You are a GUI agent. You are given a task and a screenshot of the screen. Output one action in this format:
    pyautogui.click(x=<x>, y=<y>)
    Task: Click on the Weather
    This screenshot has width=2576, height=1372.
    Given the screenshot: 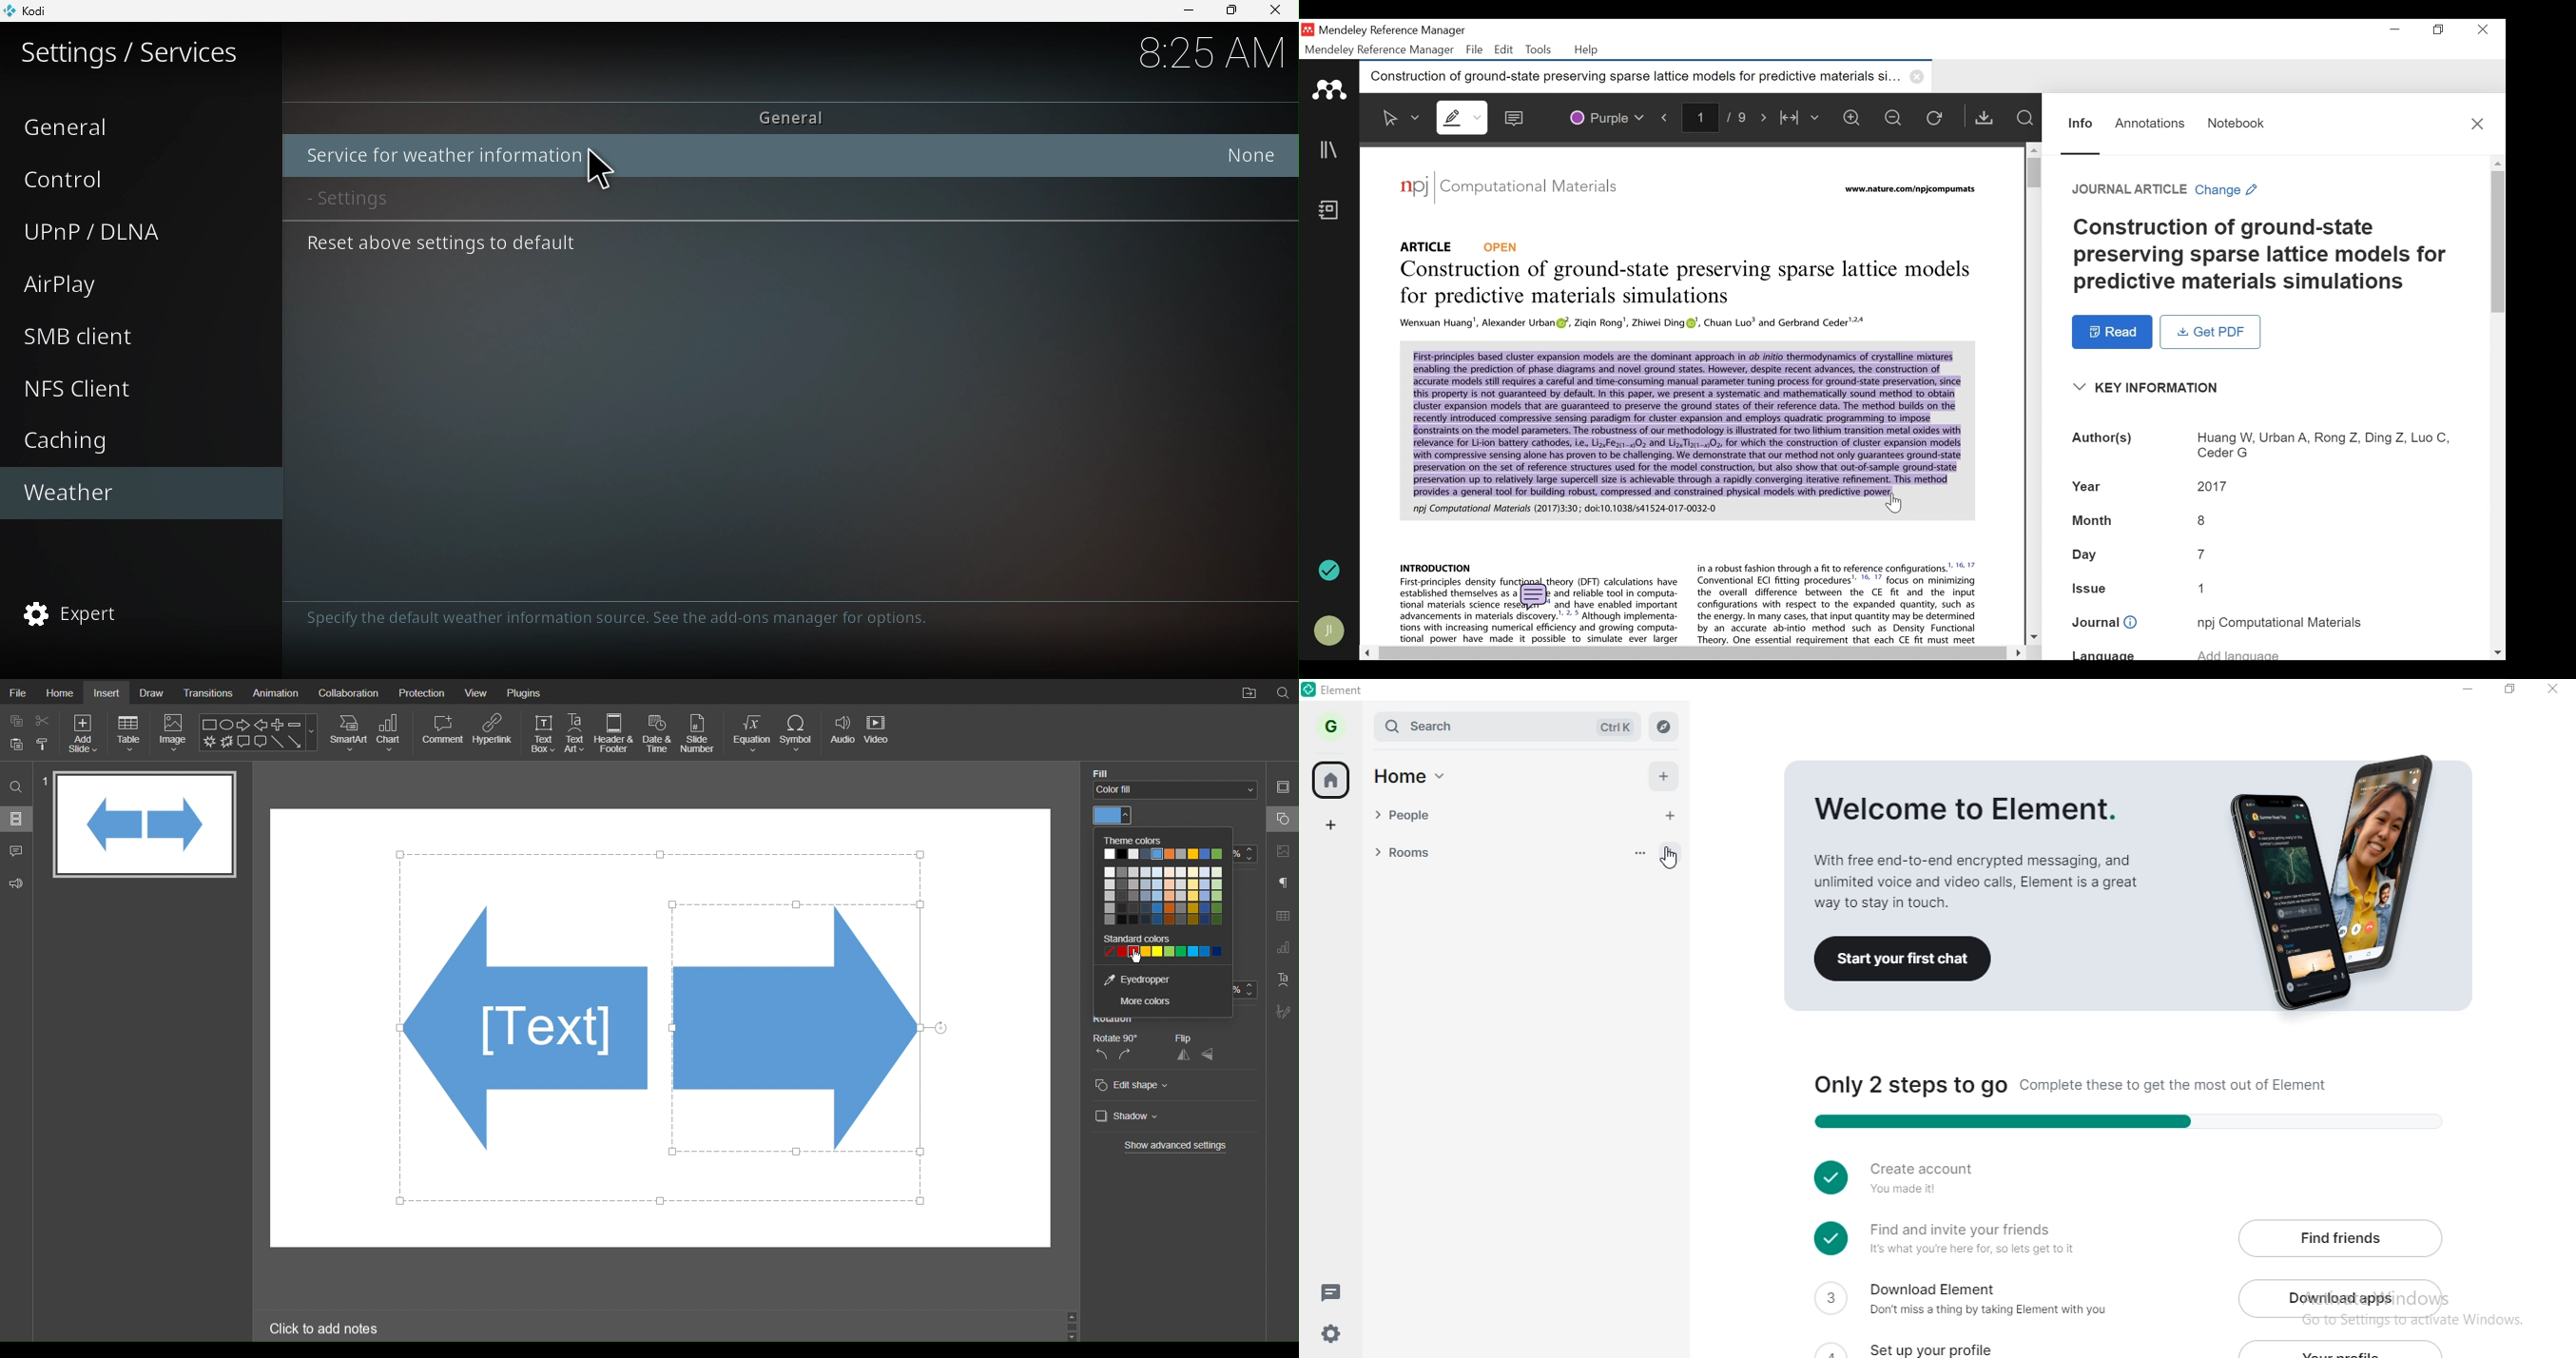 What is the action you would take?
    pyautogui.click(x=134, y=492)
    